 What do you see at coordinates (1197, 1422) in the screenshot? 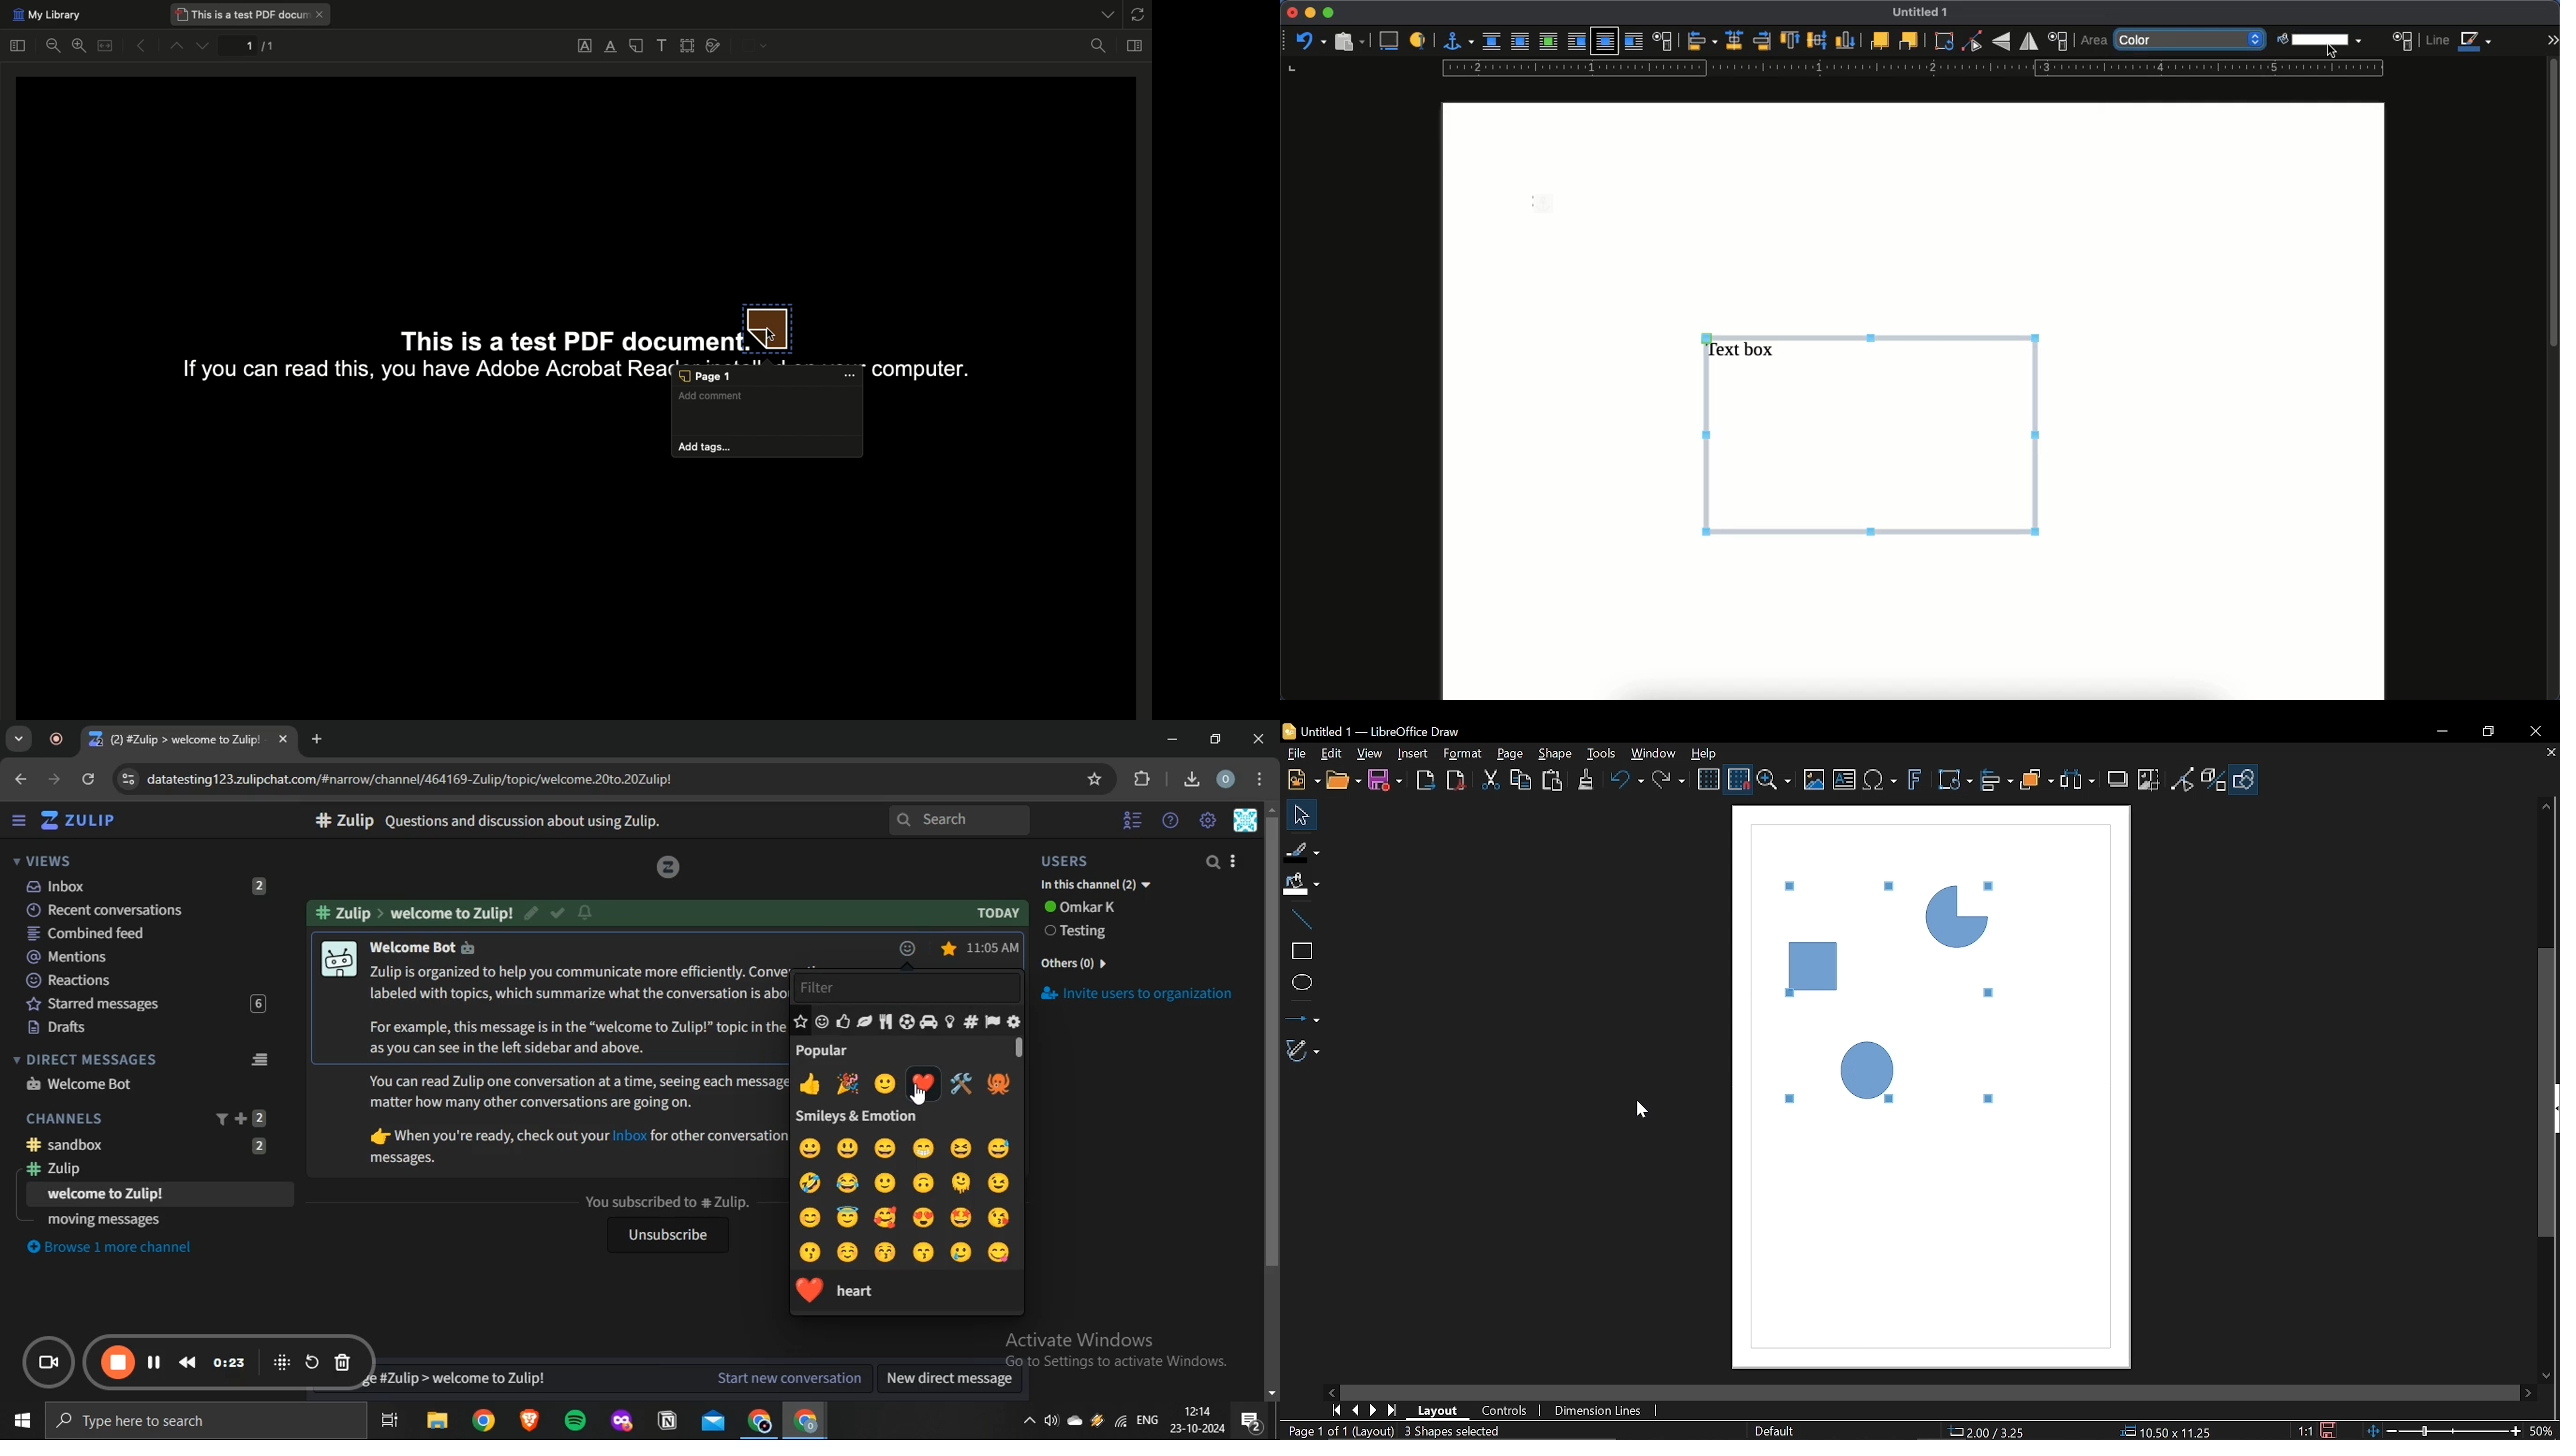
I see `date and time` at bounding box center [1197, 1422].